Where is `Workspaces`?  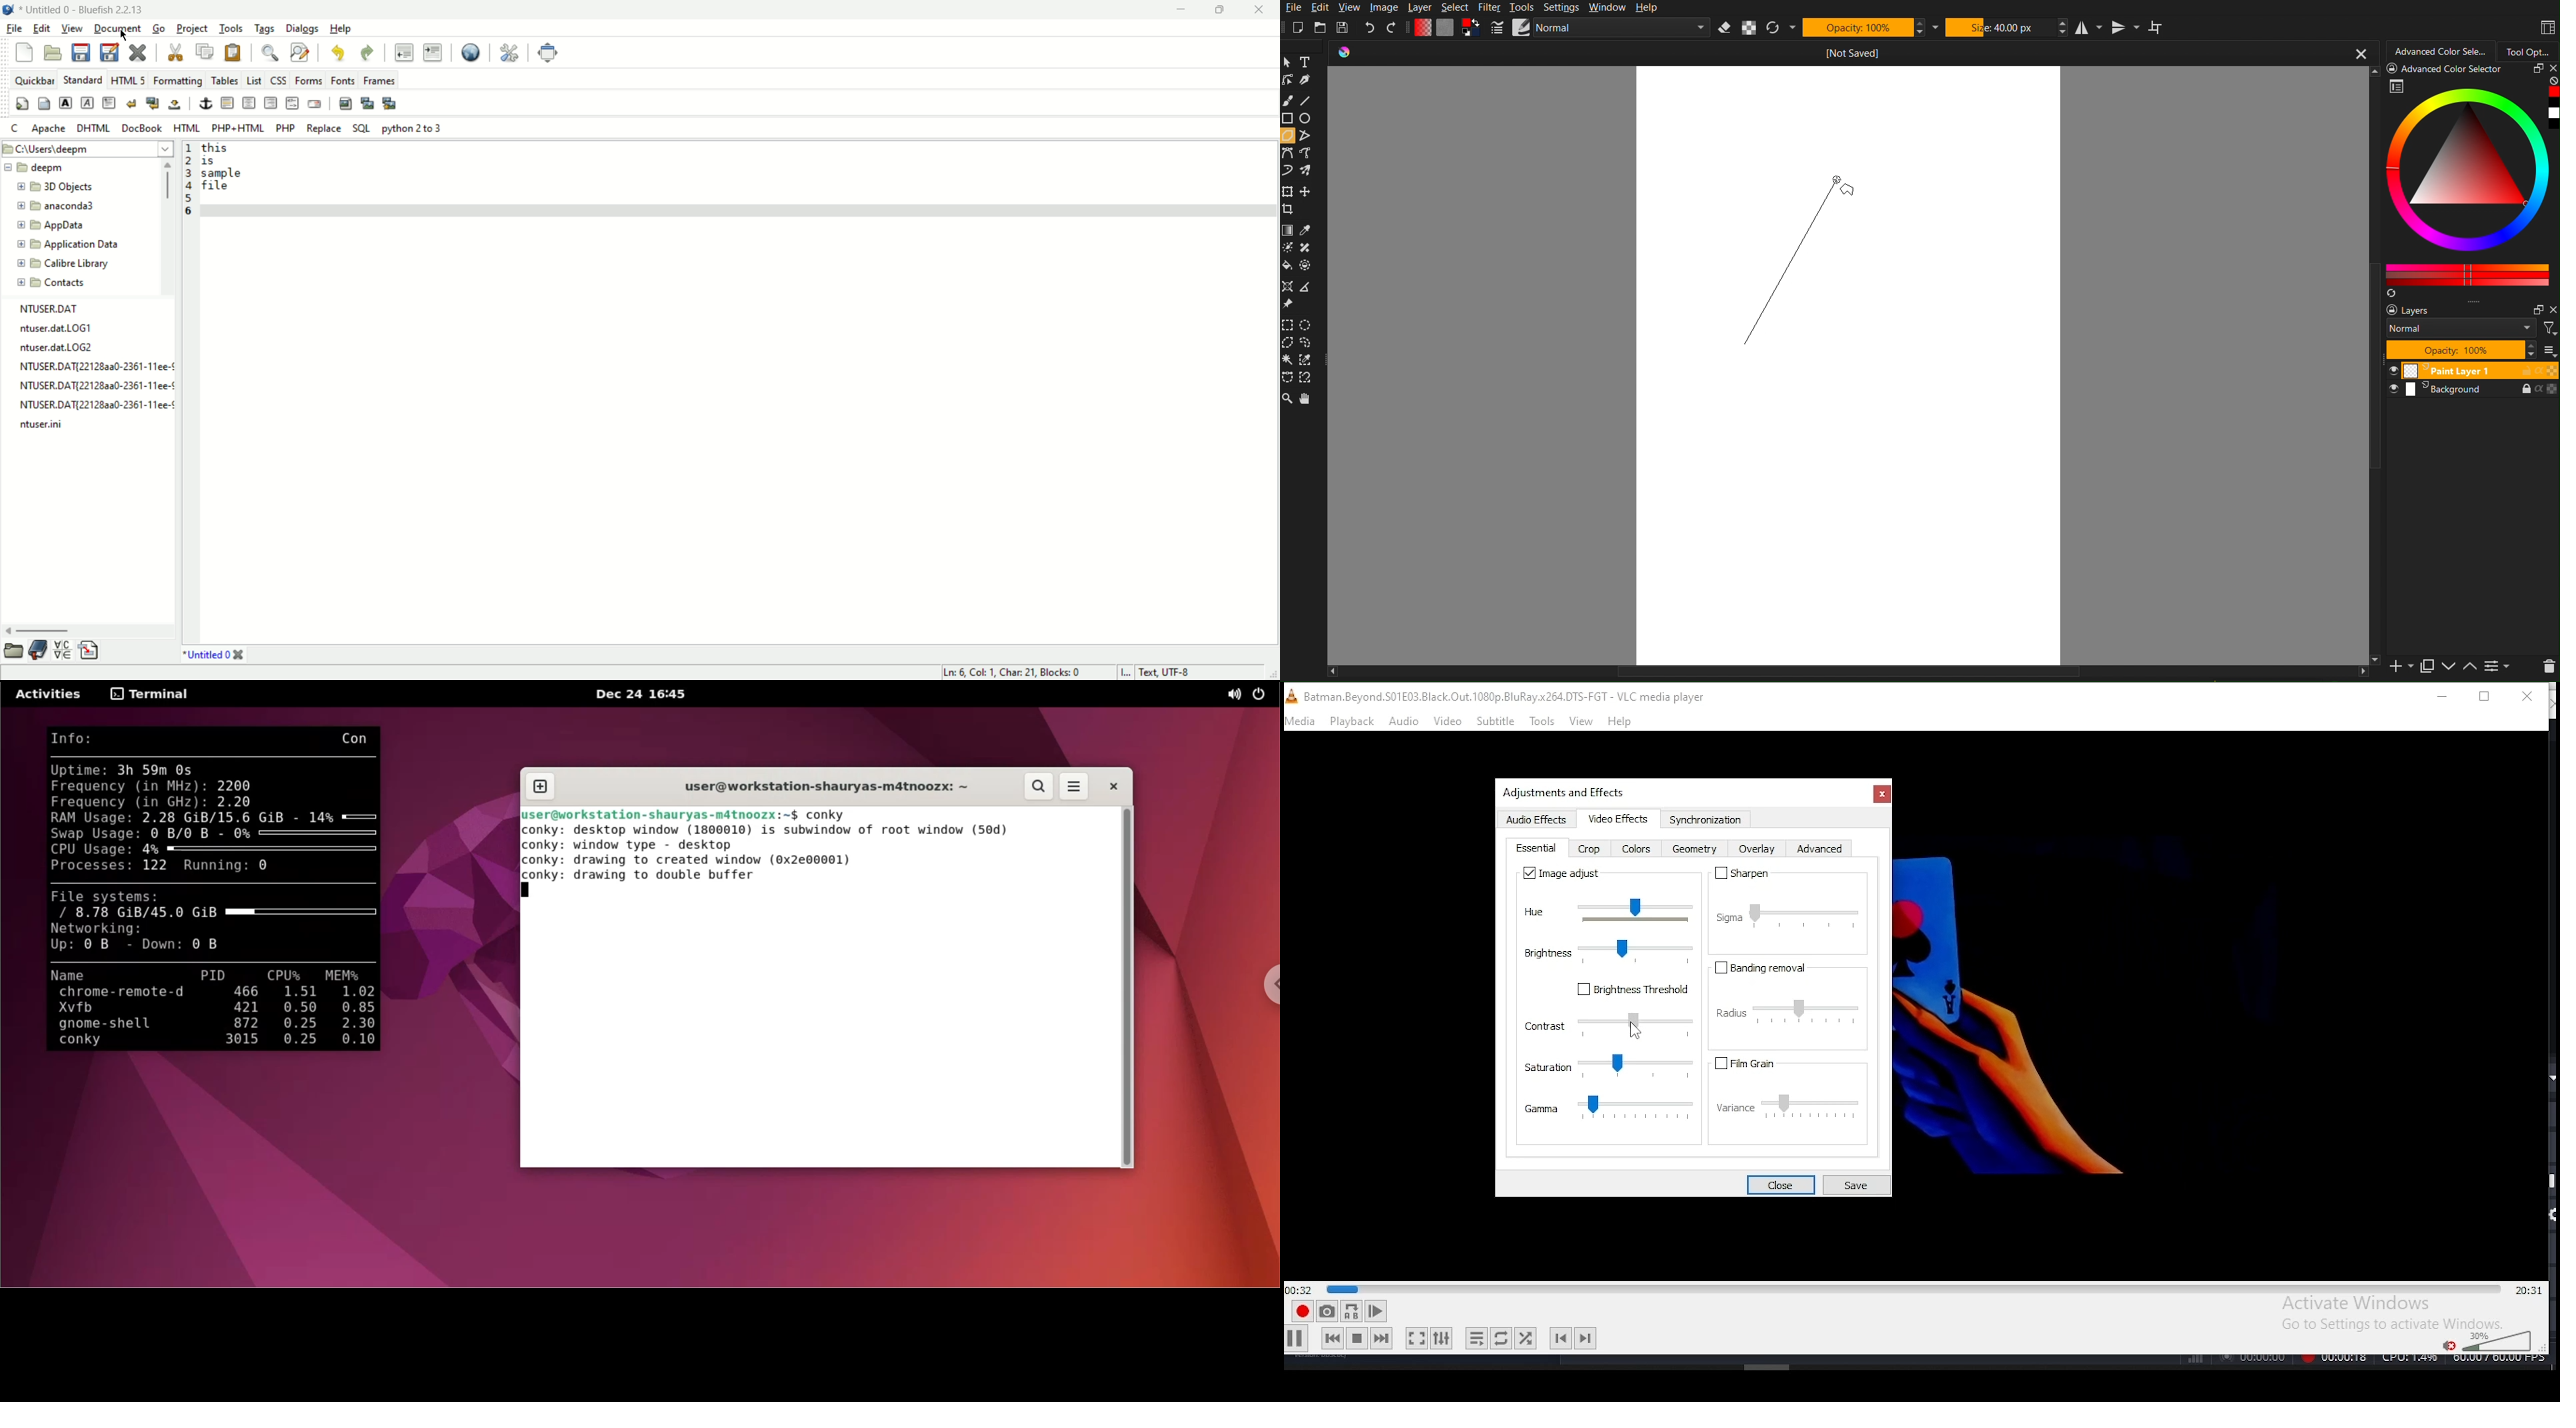
Workspaces is located at coordinates (2547, 27).